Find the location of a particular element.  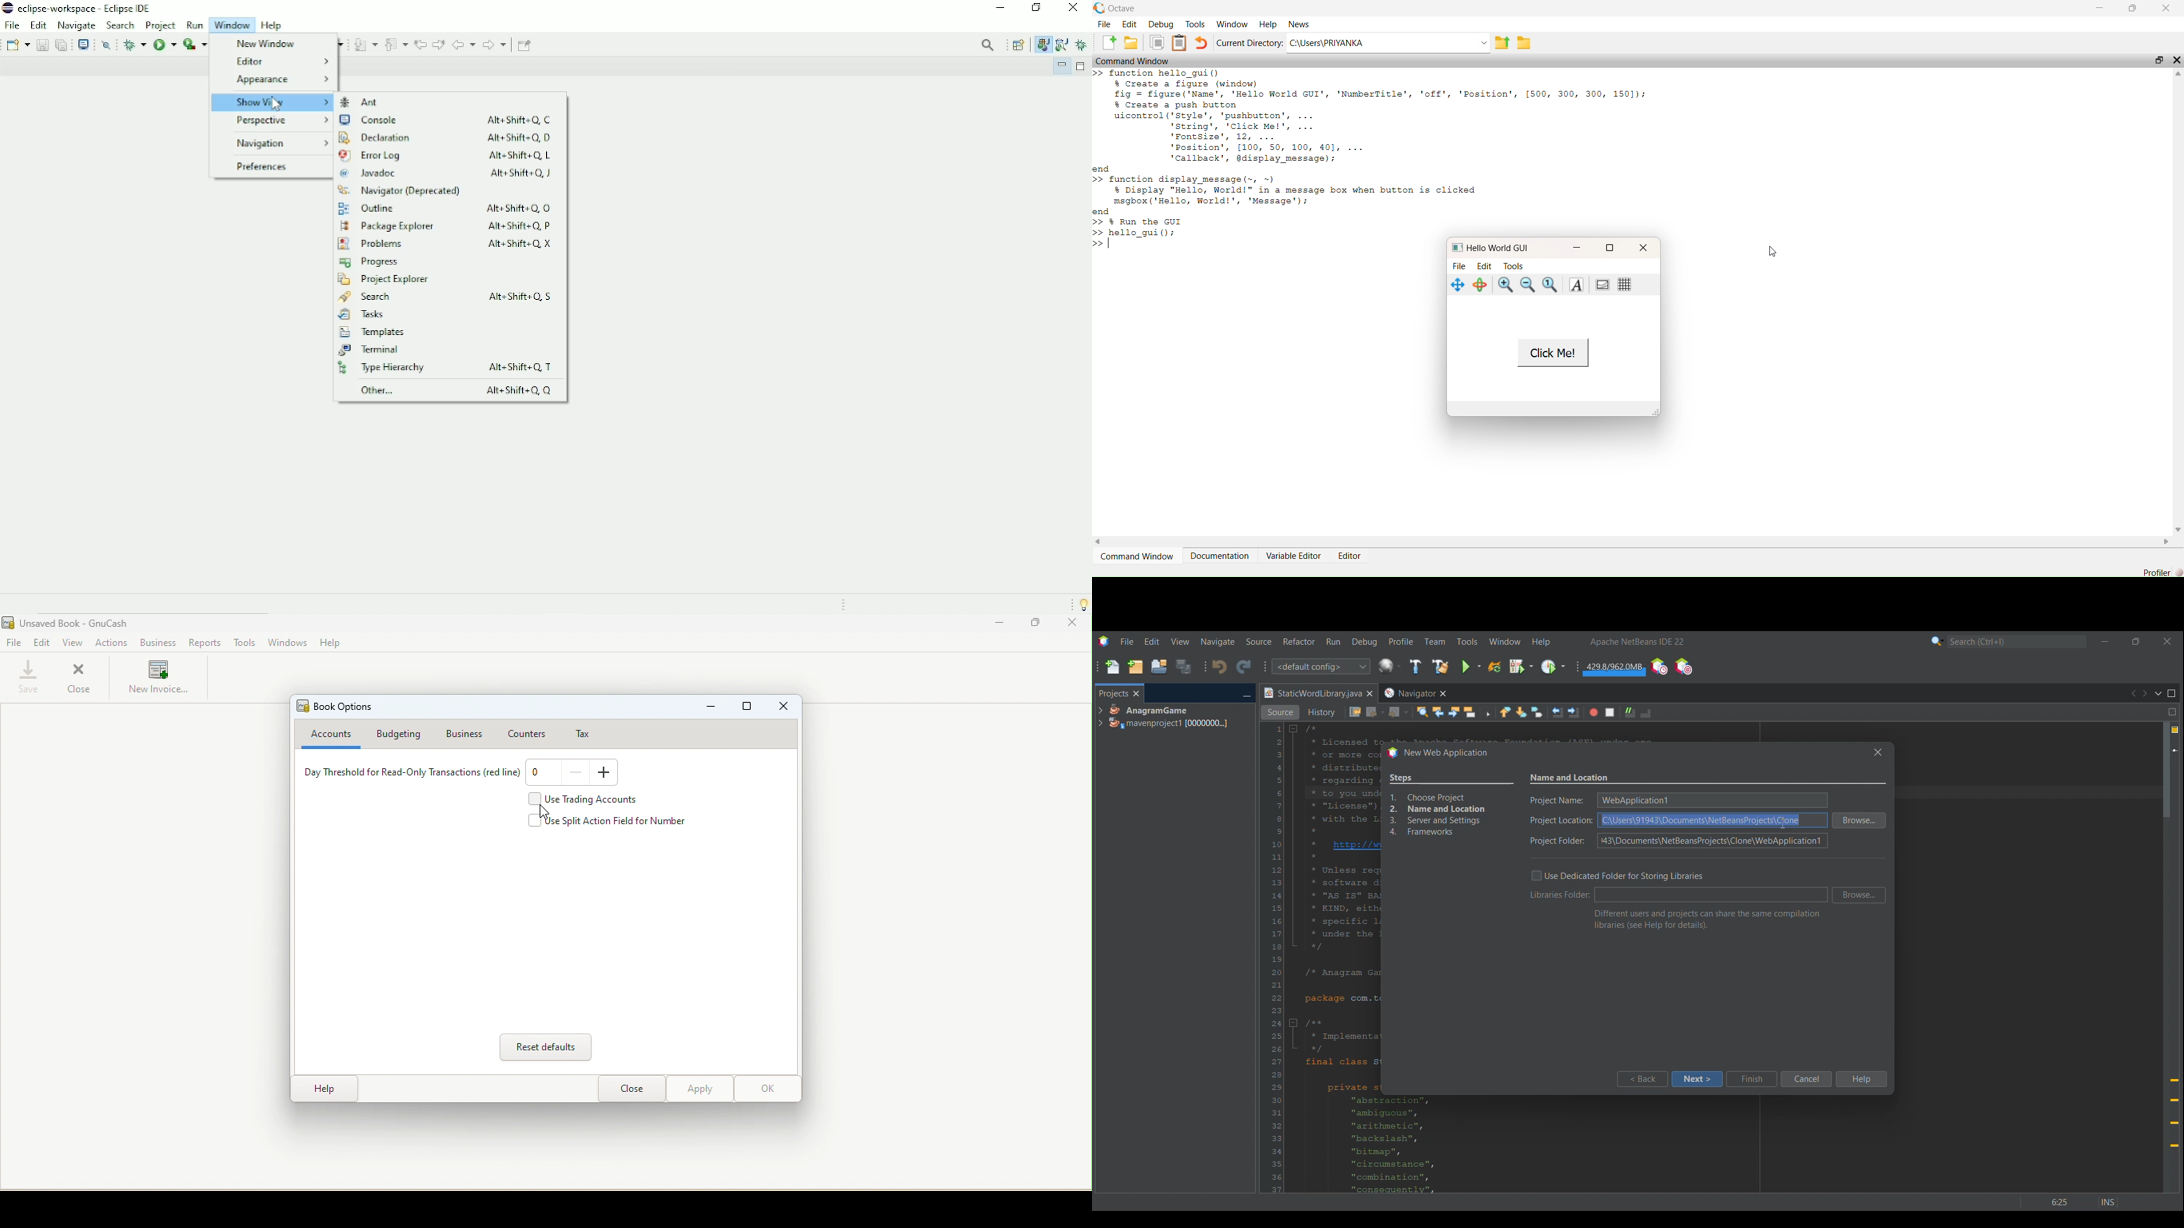

Forward is located at coordinates (1398, 712).